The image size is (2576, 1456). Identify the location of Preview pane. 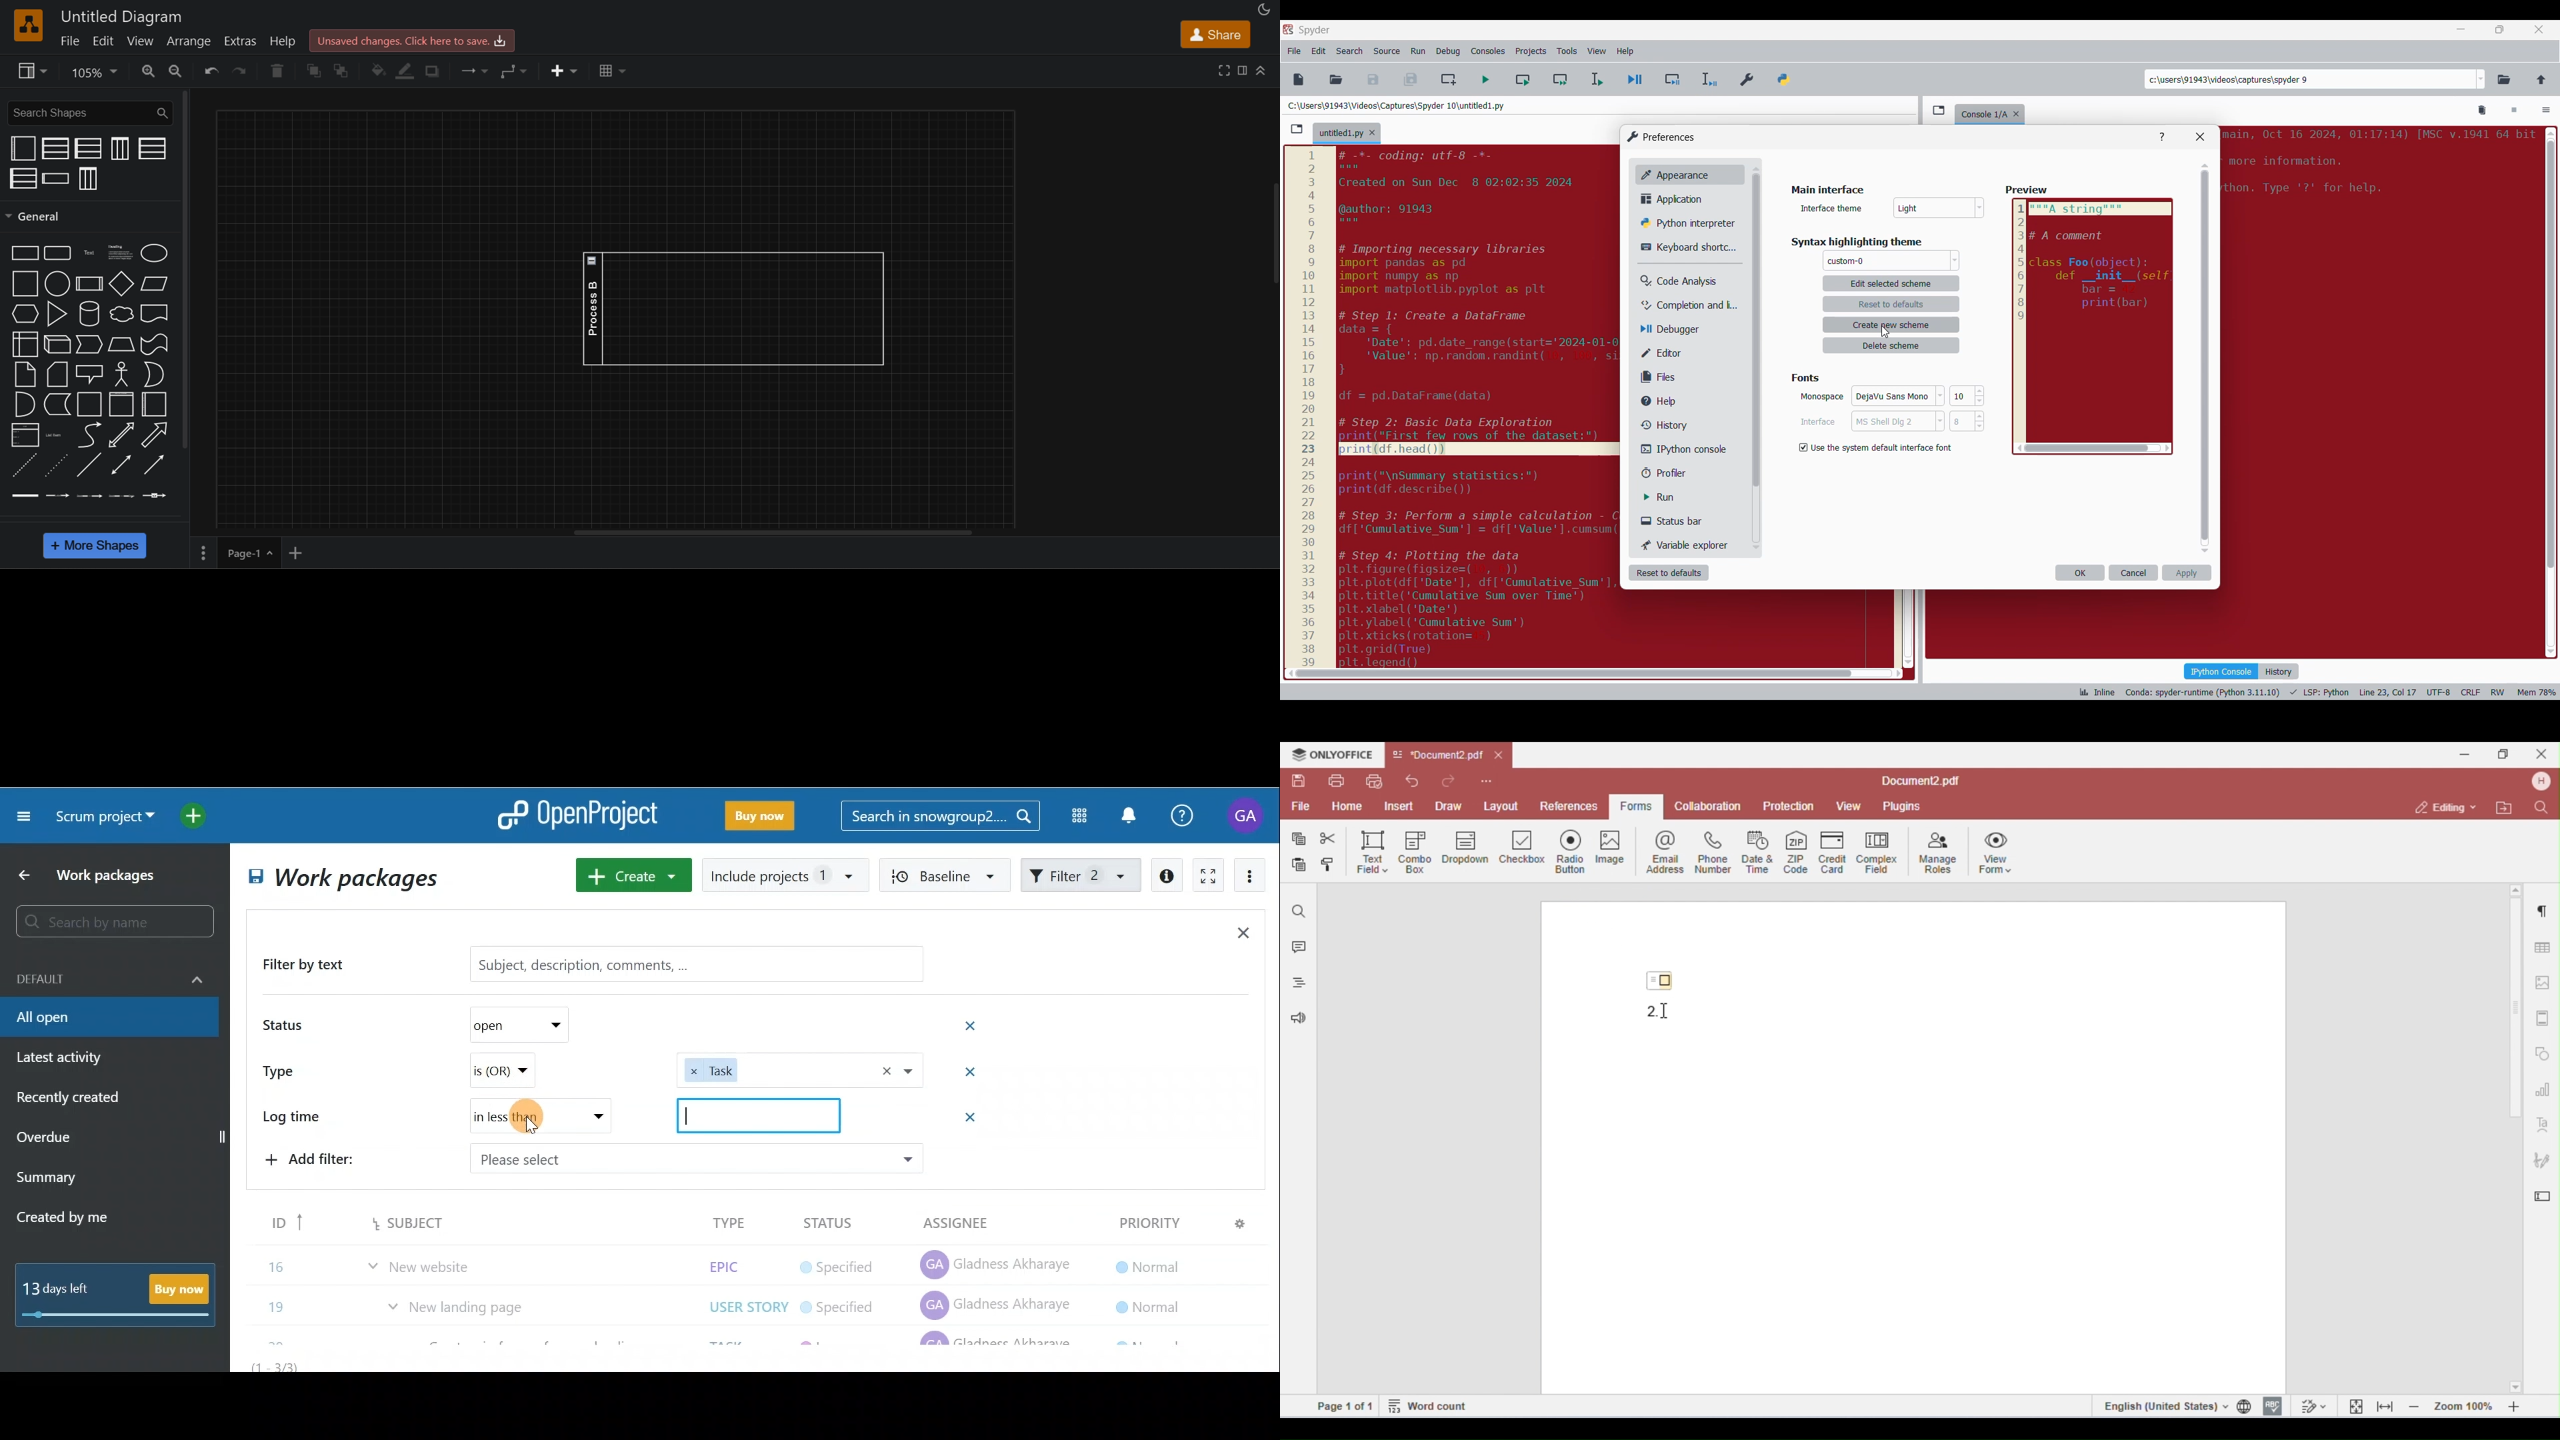
(2089, 319).